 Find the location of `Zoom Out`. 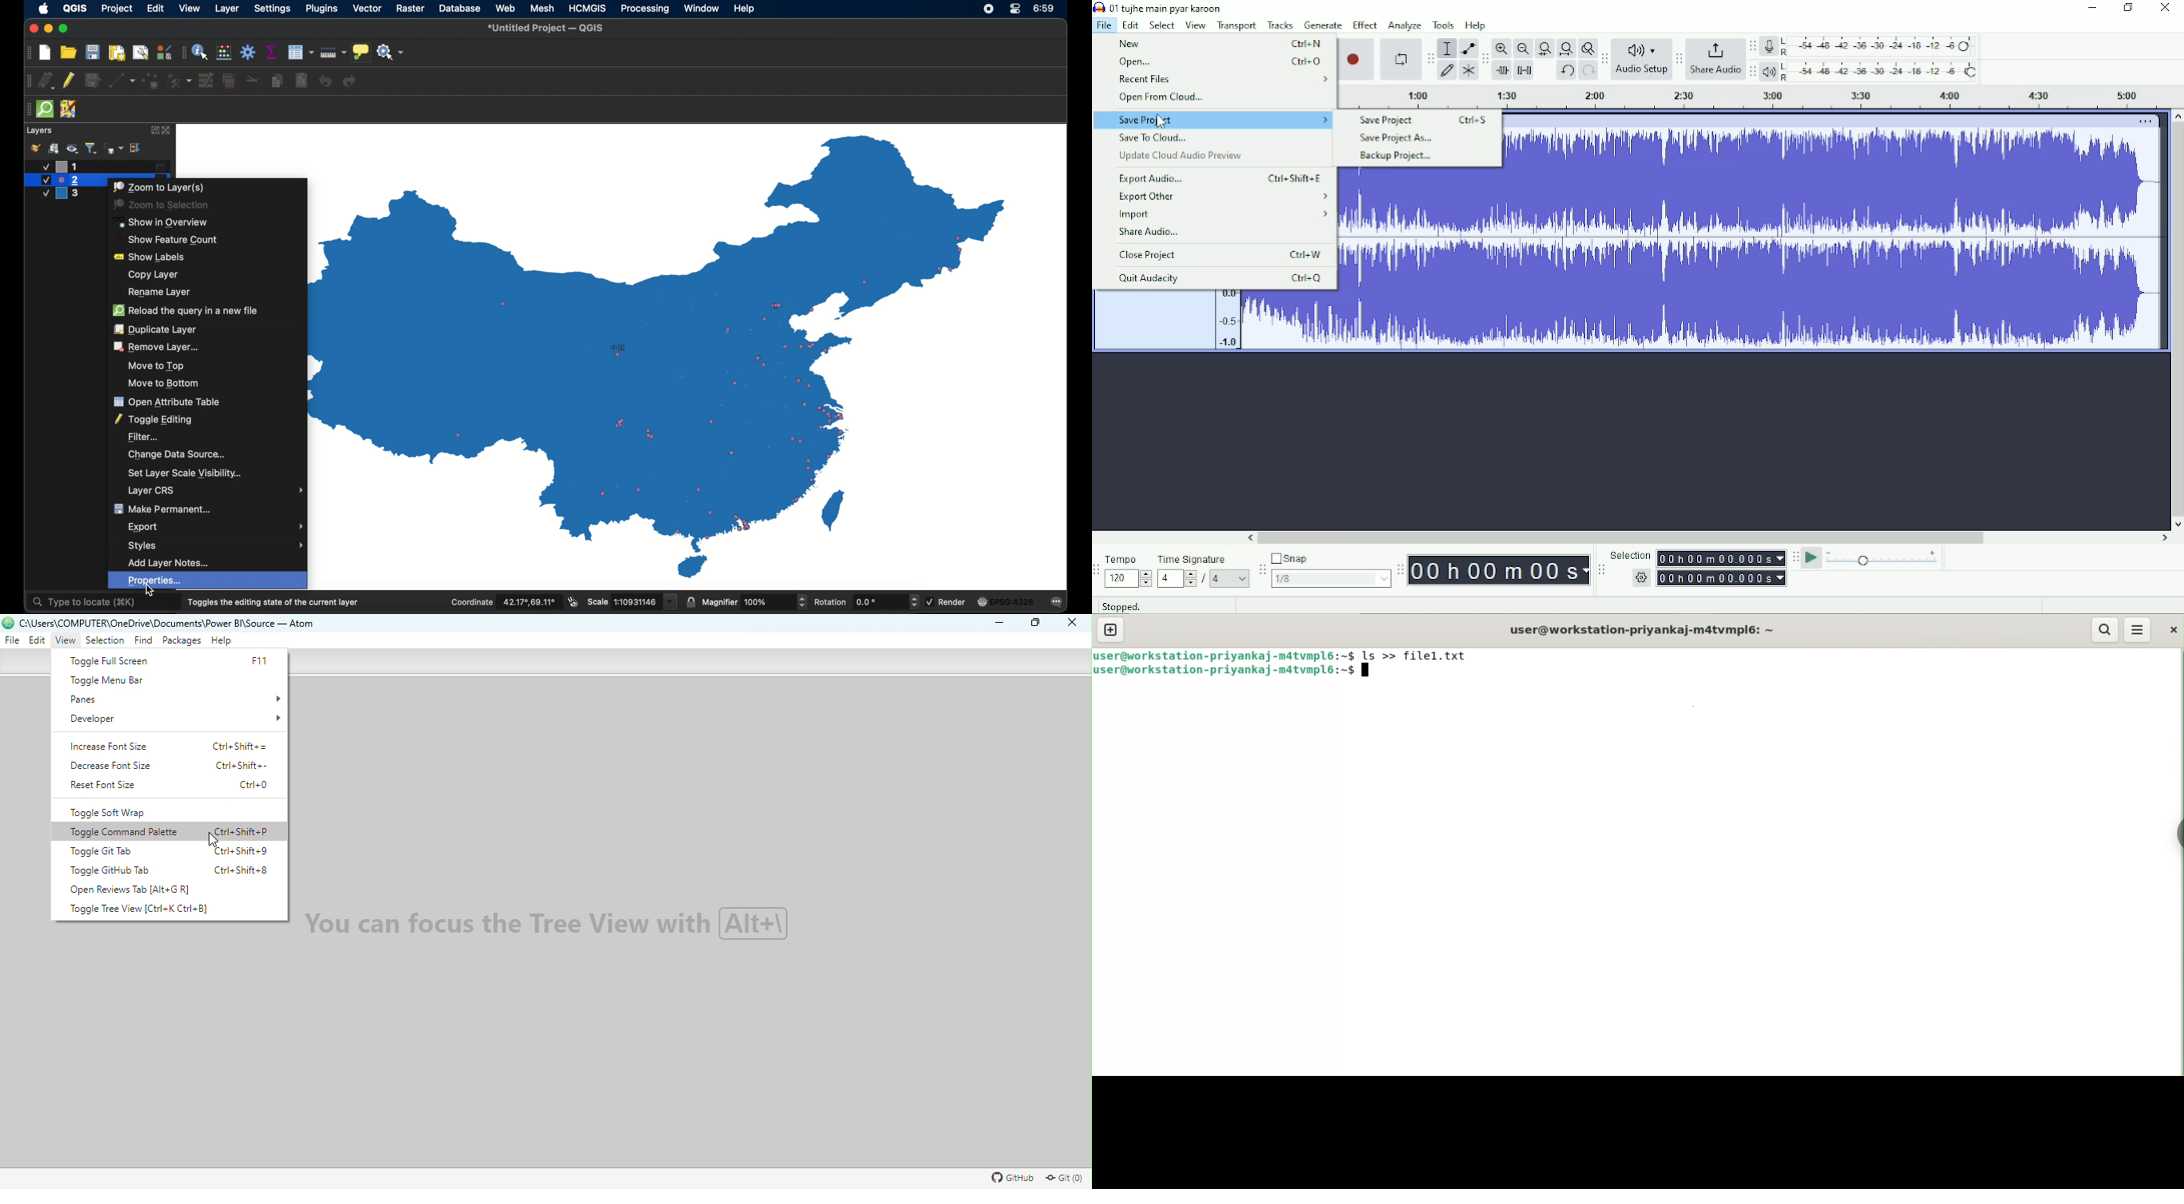

Zoom Out is located at coordinates (1522, 48).